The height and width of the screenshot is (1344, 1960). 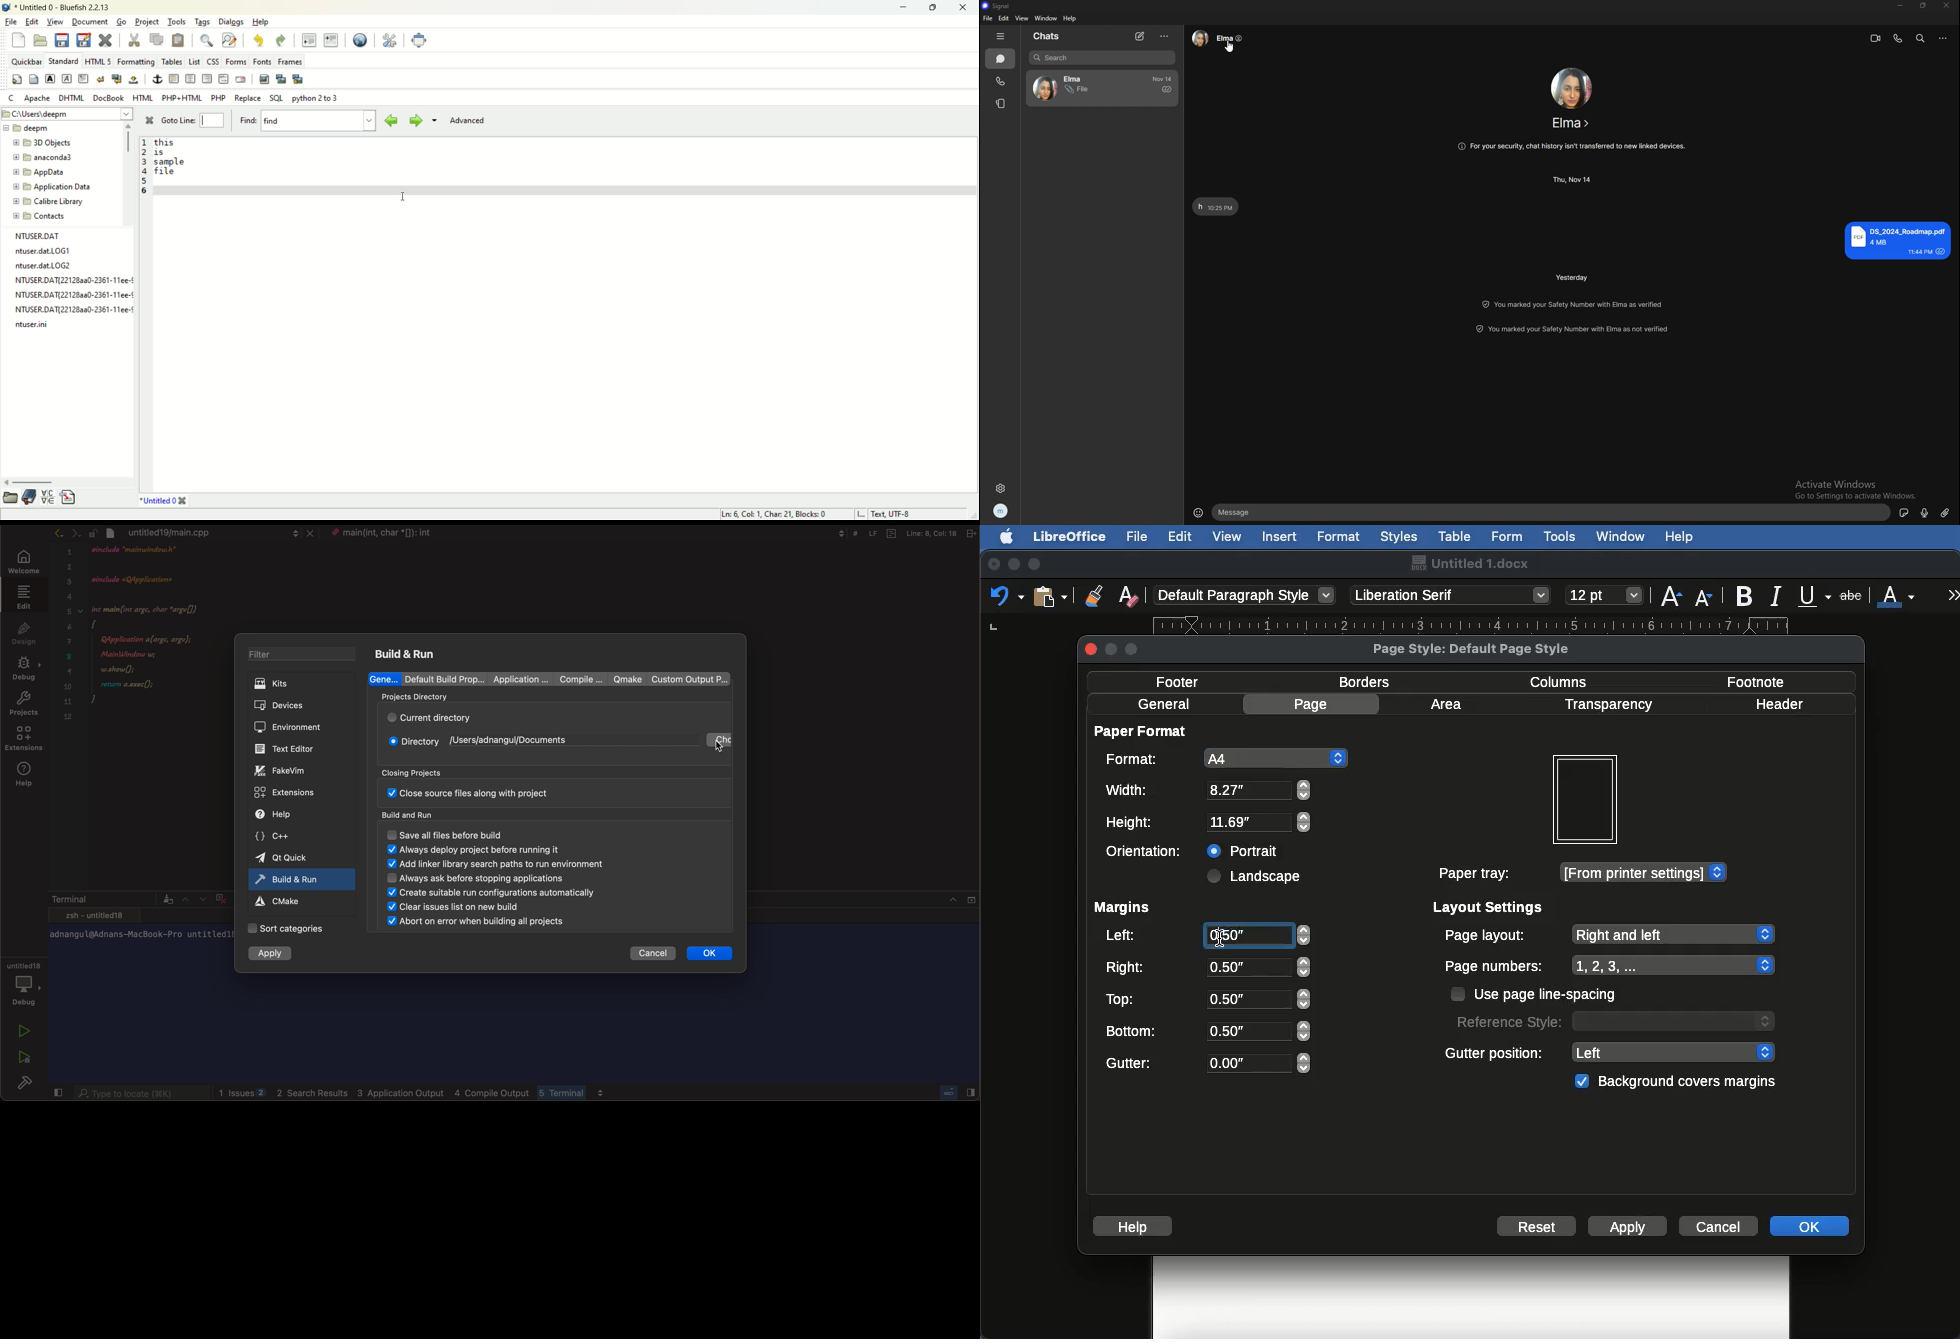 I want to click on run debug, so click(x=23, y=1055).